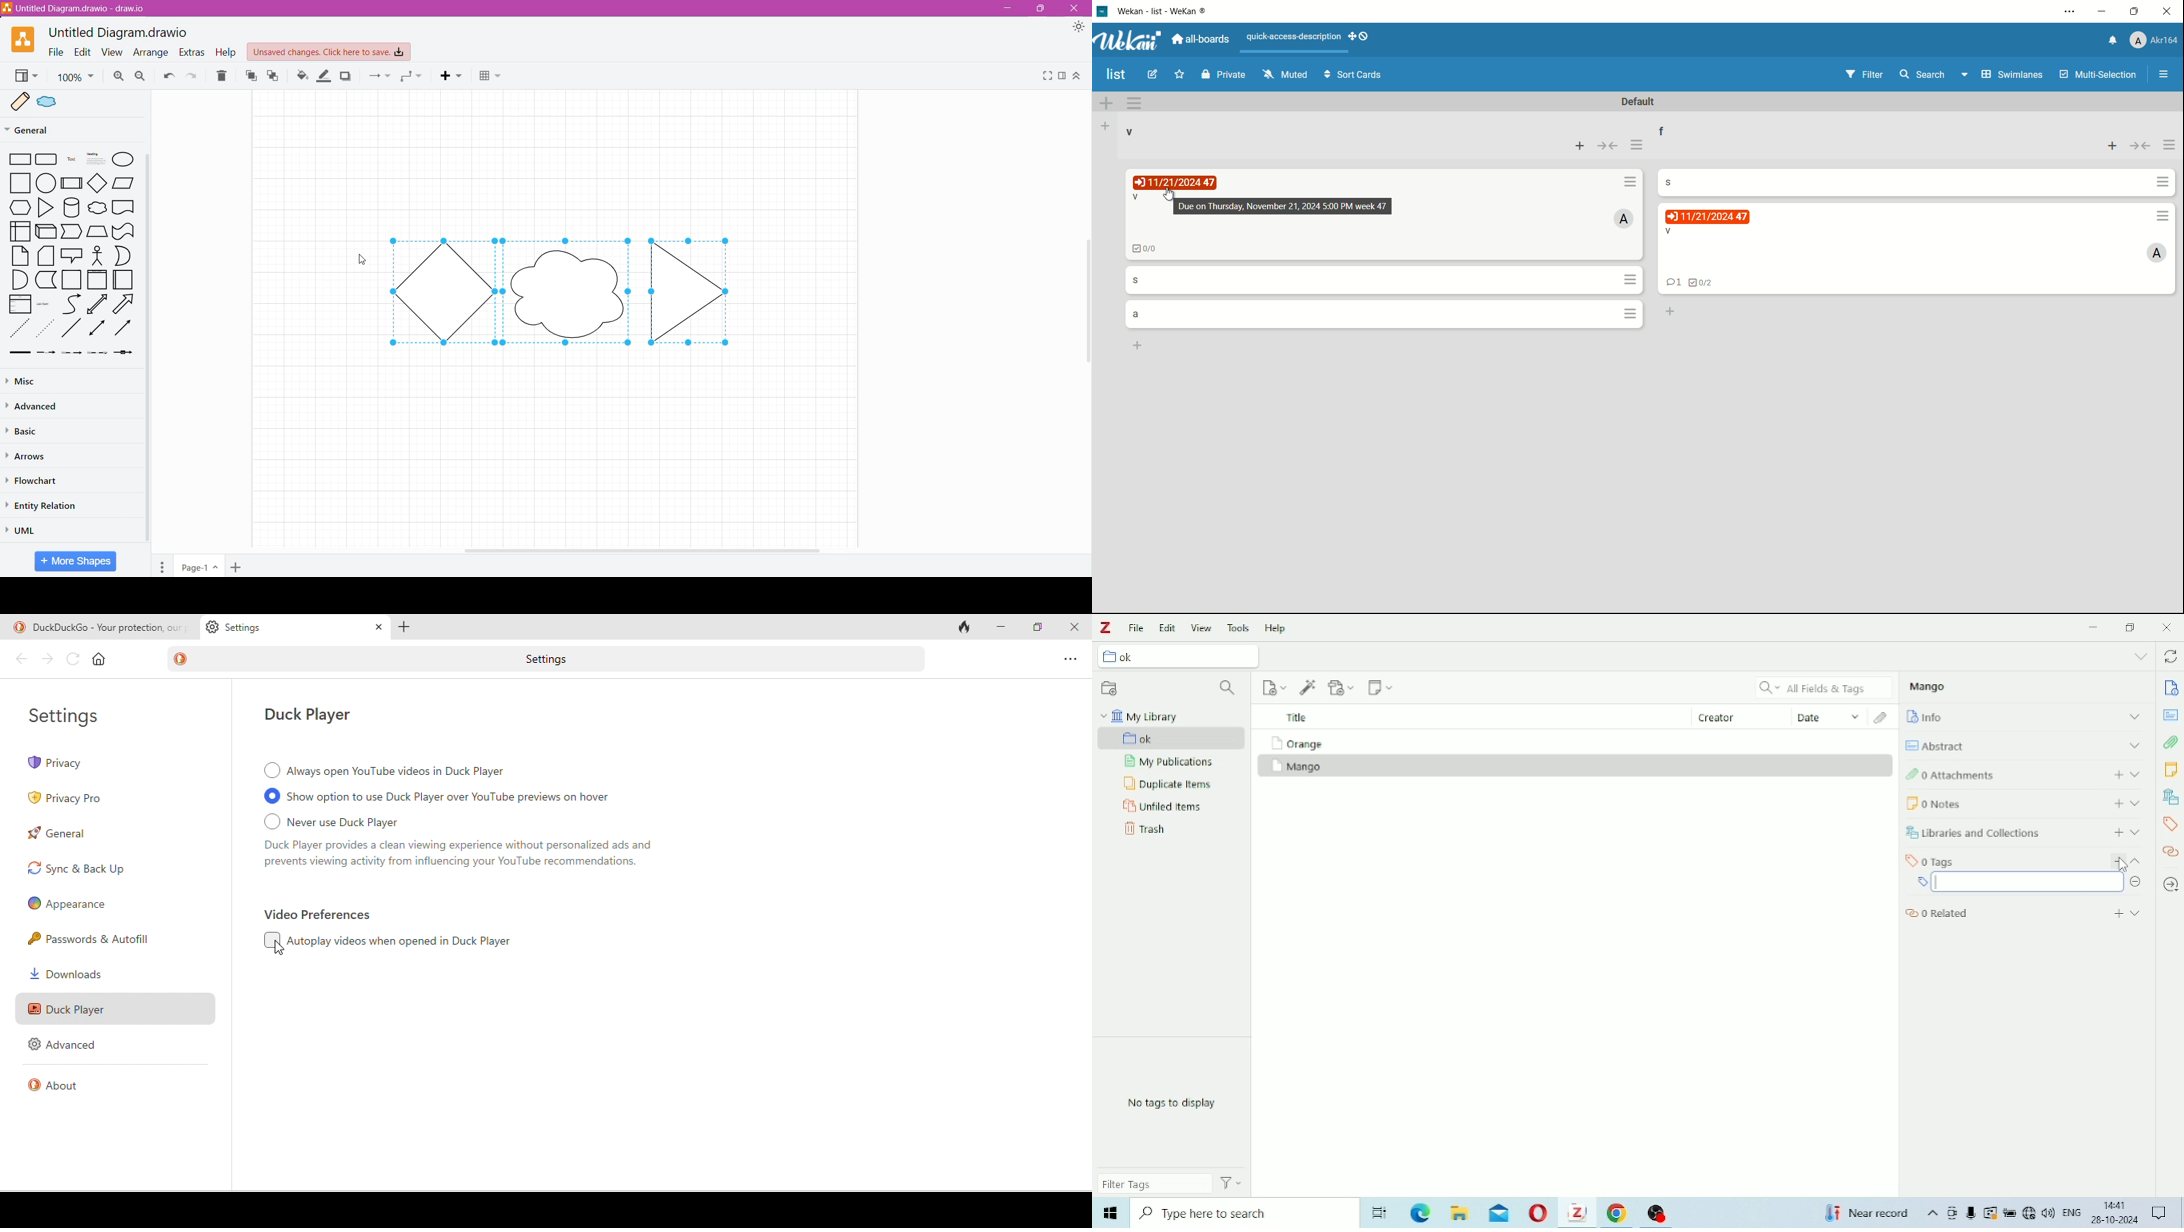 The height and width of the screenshot is (1232, 2184). I want to click on Actions, so click(1230, 1183).